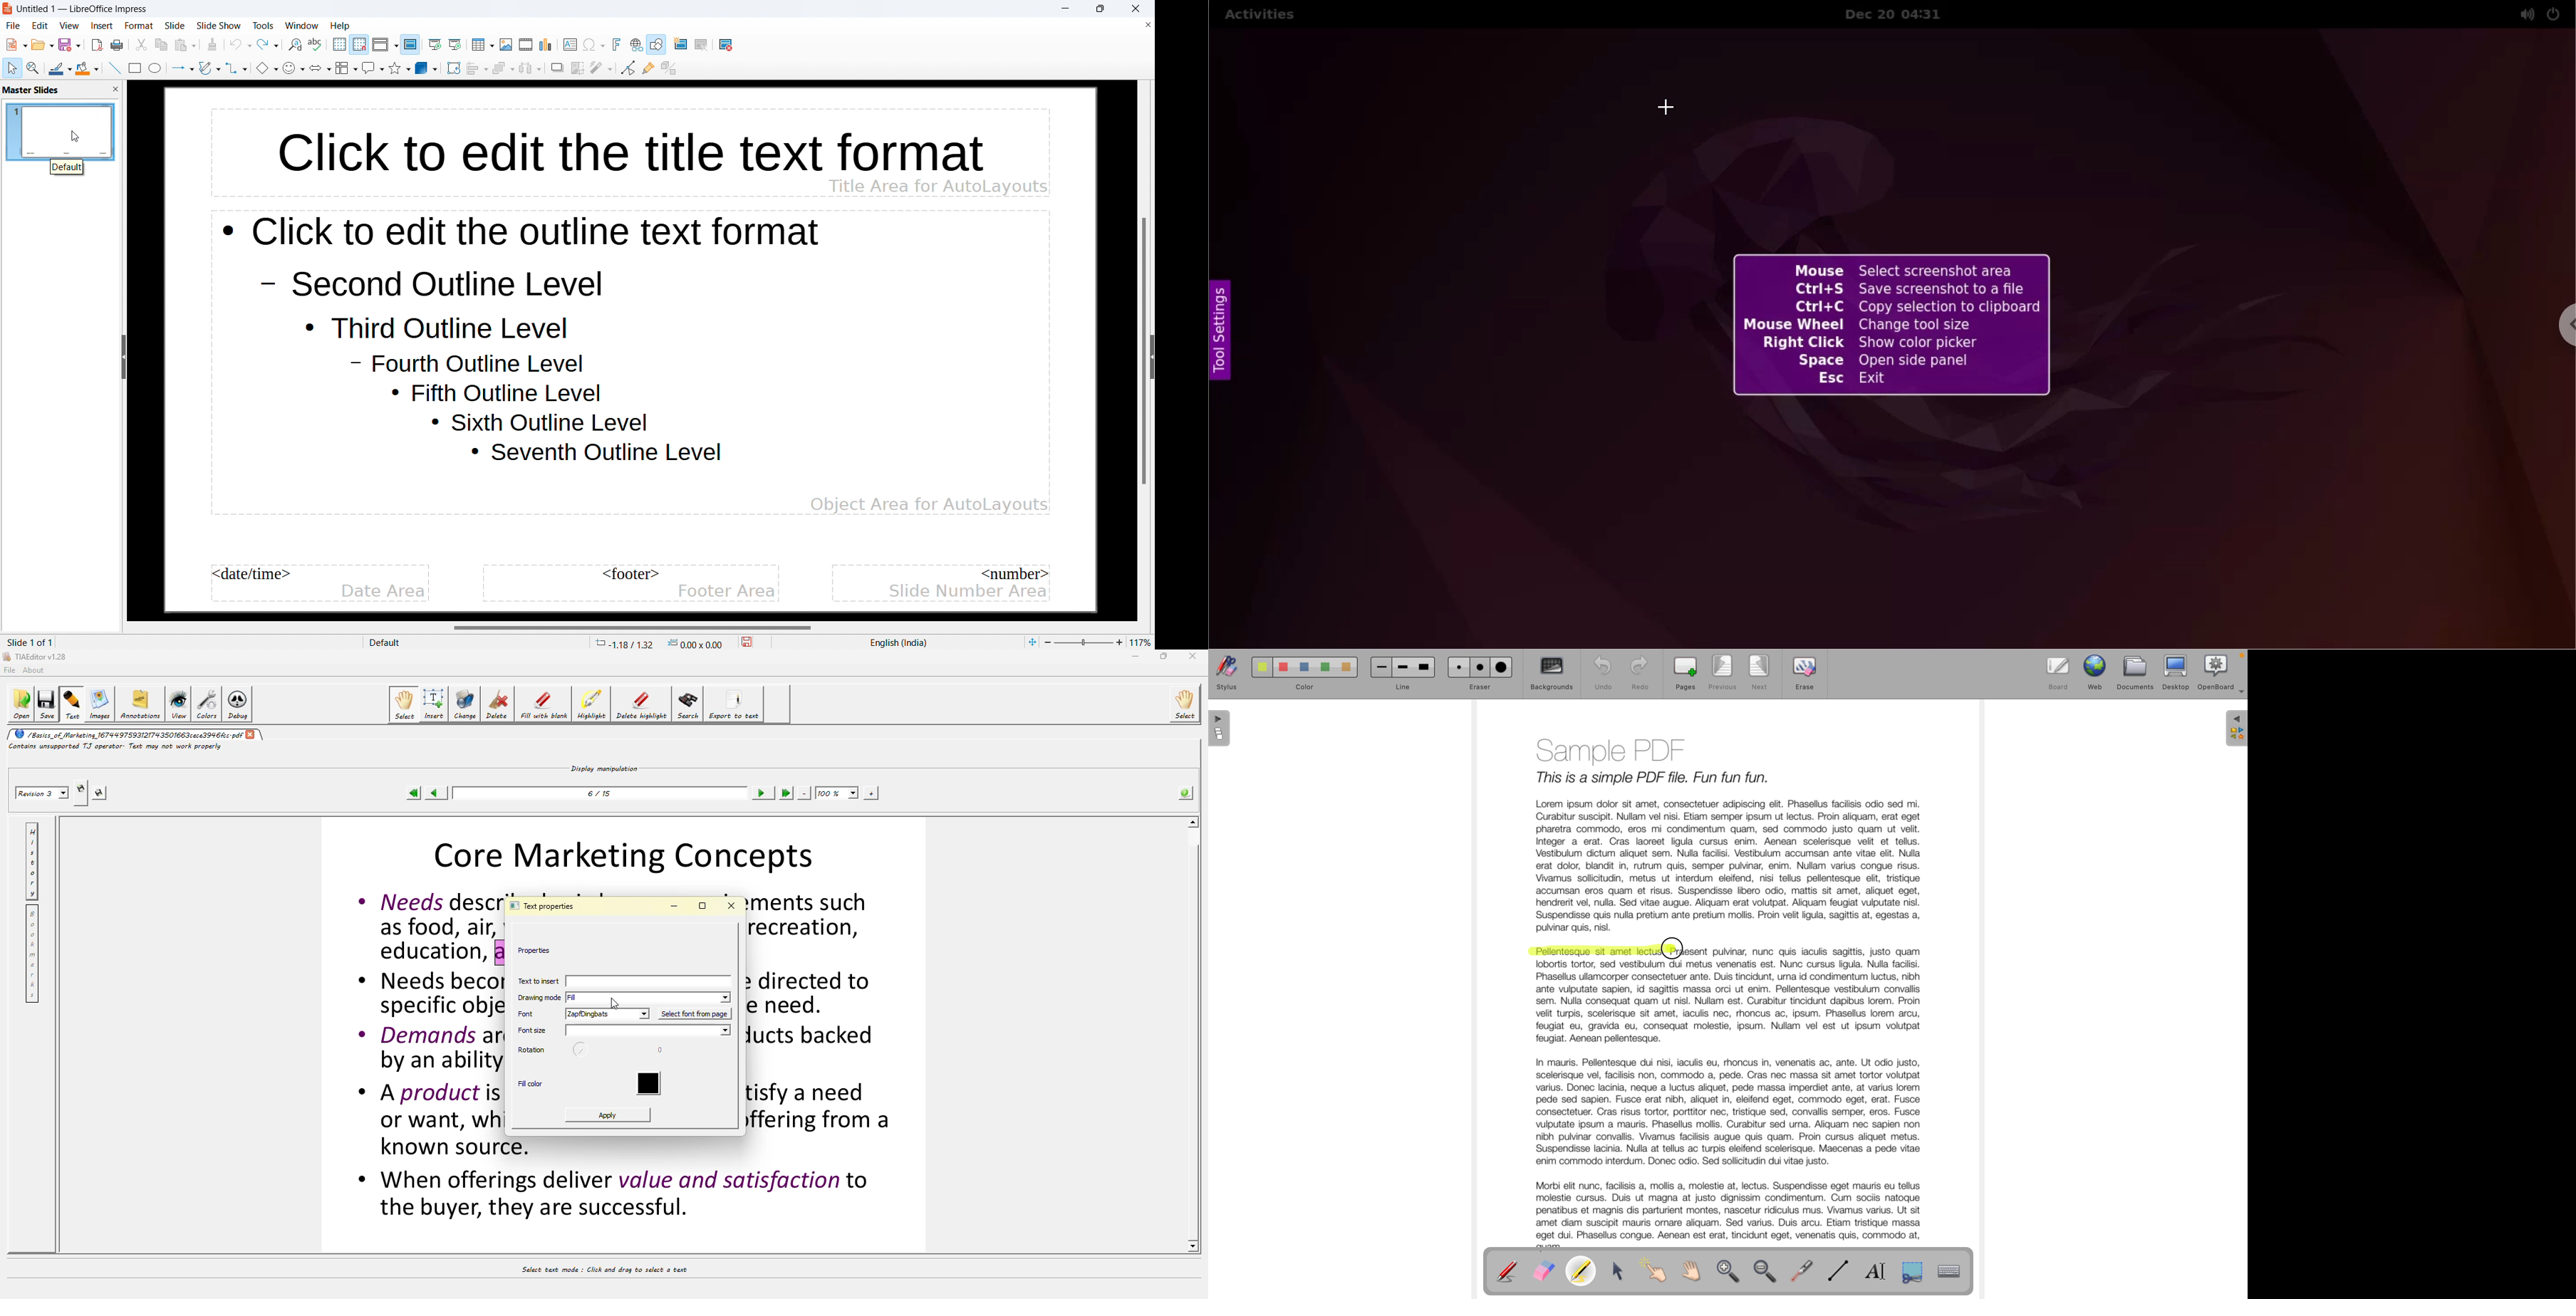 Image resolution: width=2576 pixels, height=1316 pixels. What do you see at coordinates (1730, 1273) in the screenshot?
I see `zoom in` at bounding box center [1730, 1273].